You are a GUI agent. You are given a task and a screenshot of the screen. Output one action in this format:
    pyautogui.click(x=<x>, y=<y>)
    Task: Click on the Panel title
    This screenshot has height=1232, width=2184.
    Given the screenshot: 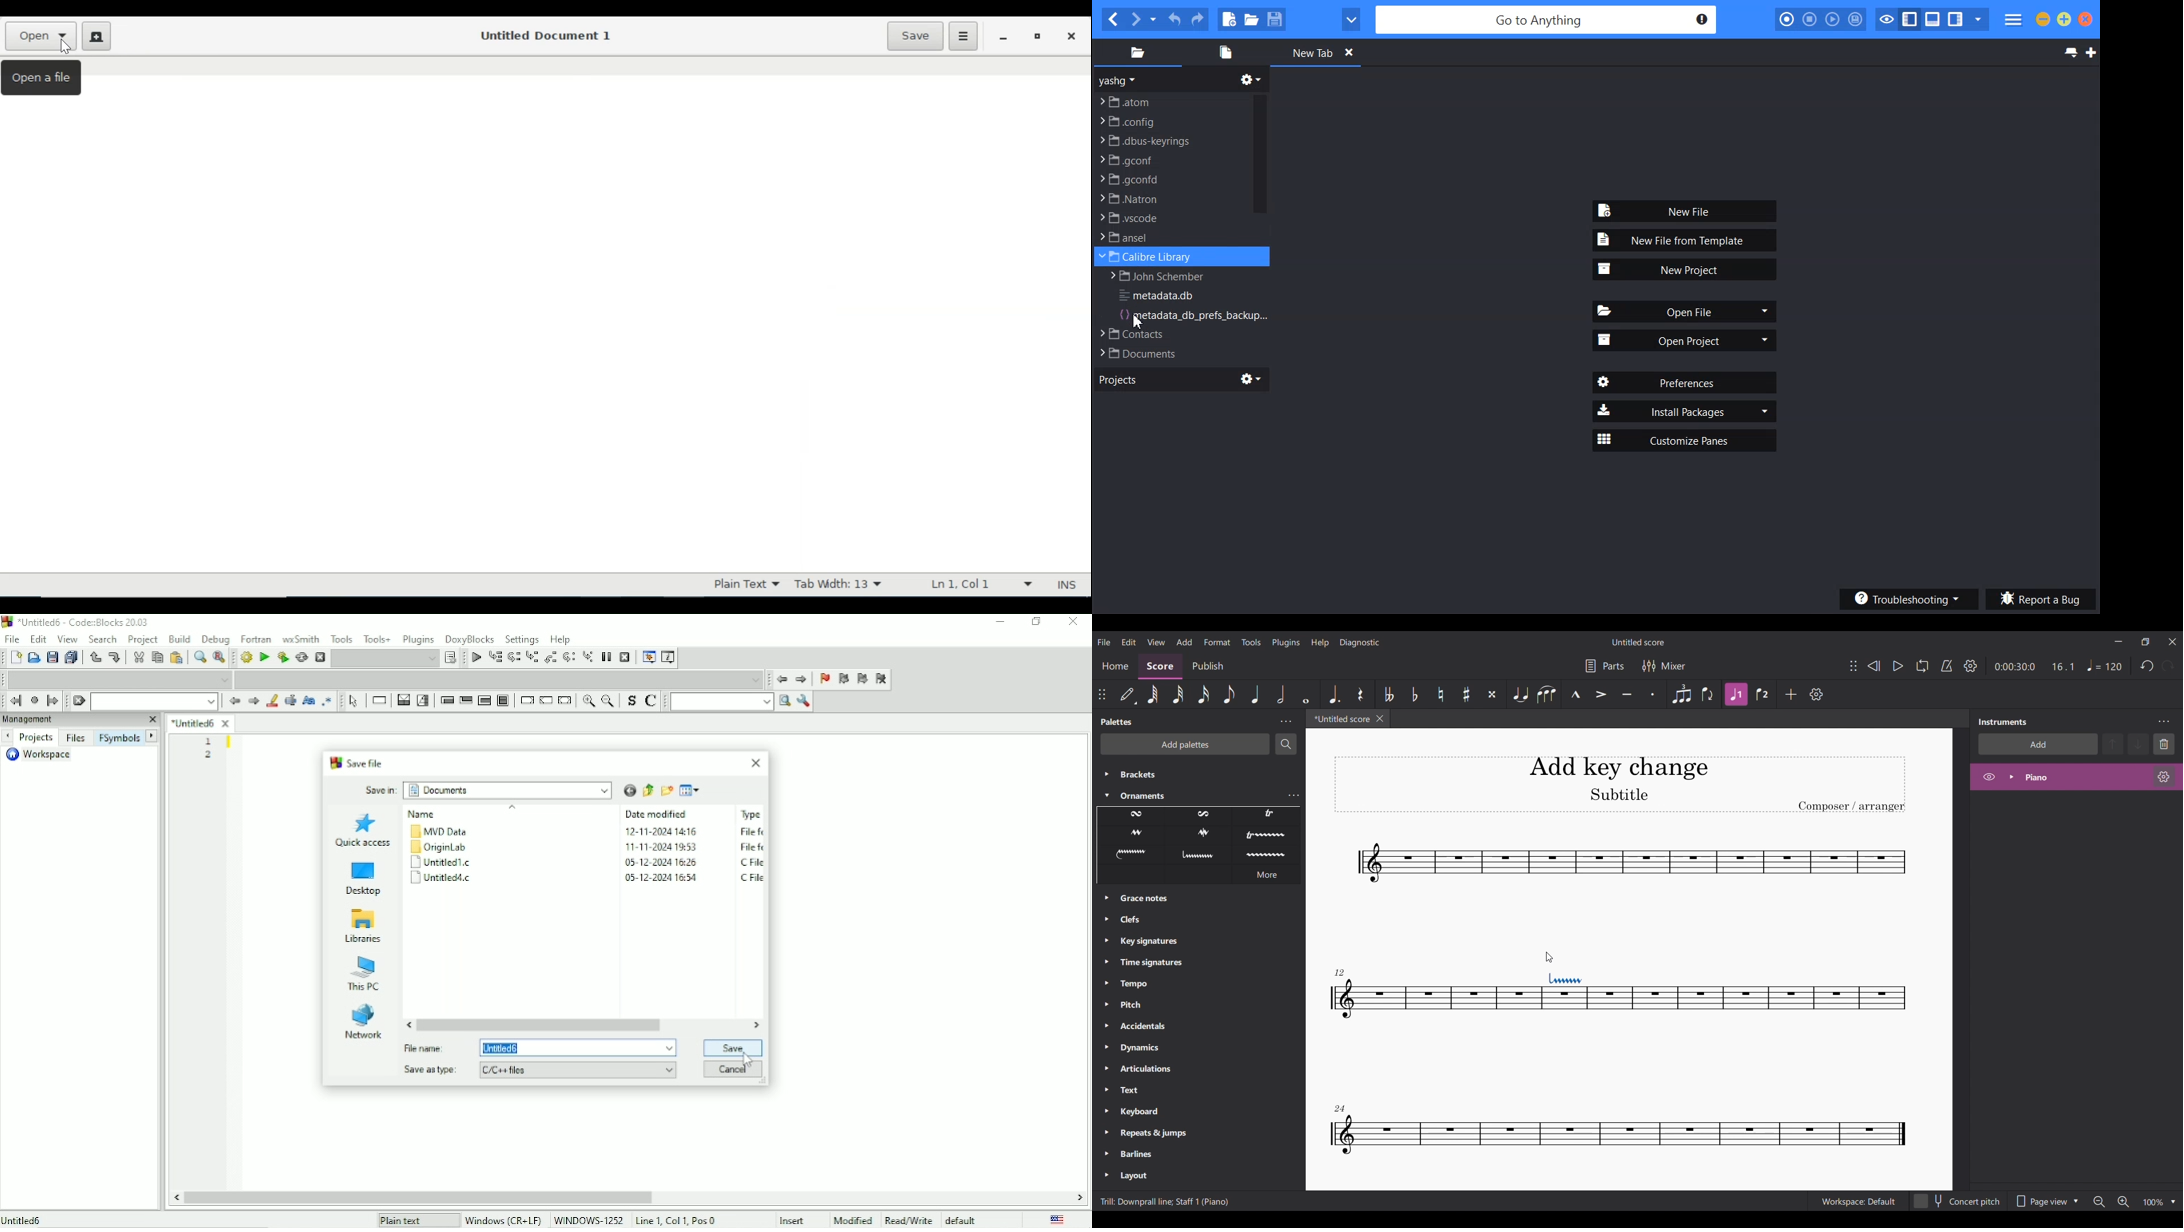 What is the action you would take?
    pyautogui.click(x=2002, y=721)
    